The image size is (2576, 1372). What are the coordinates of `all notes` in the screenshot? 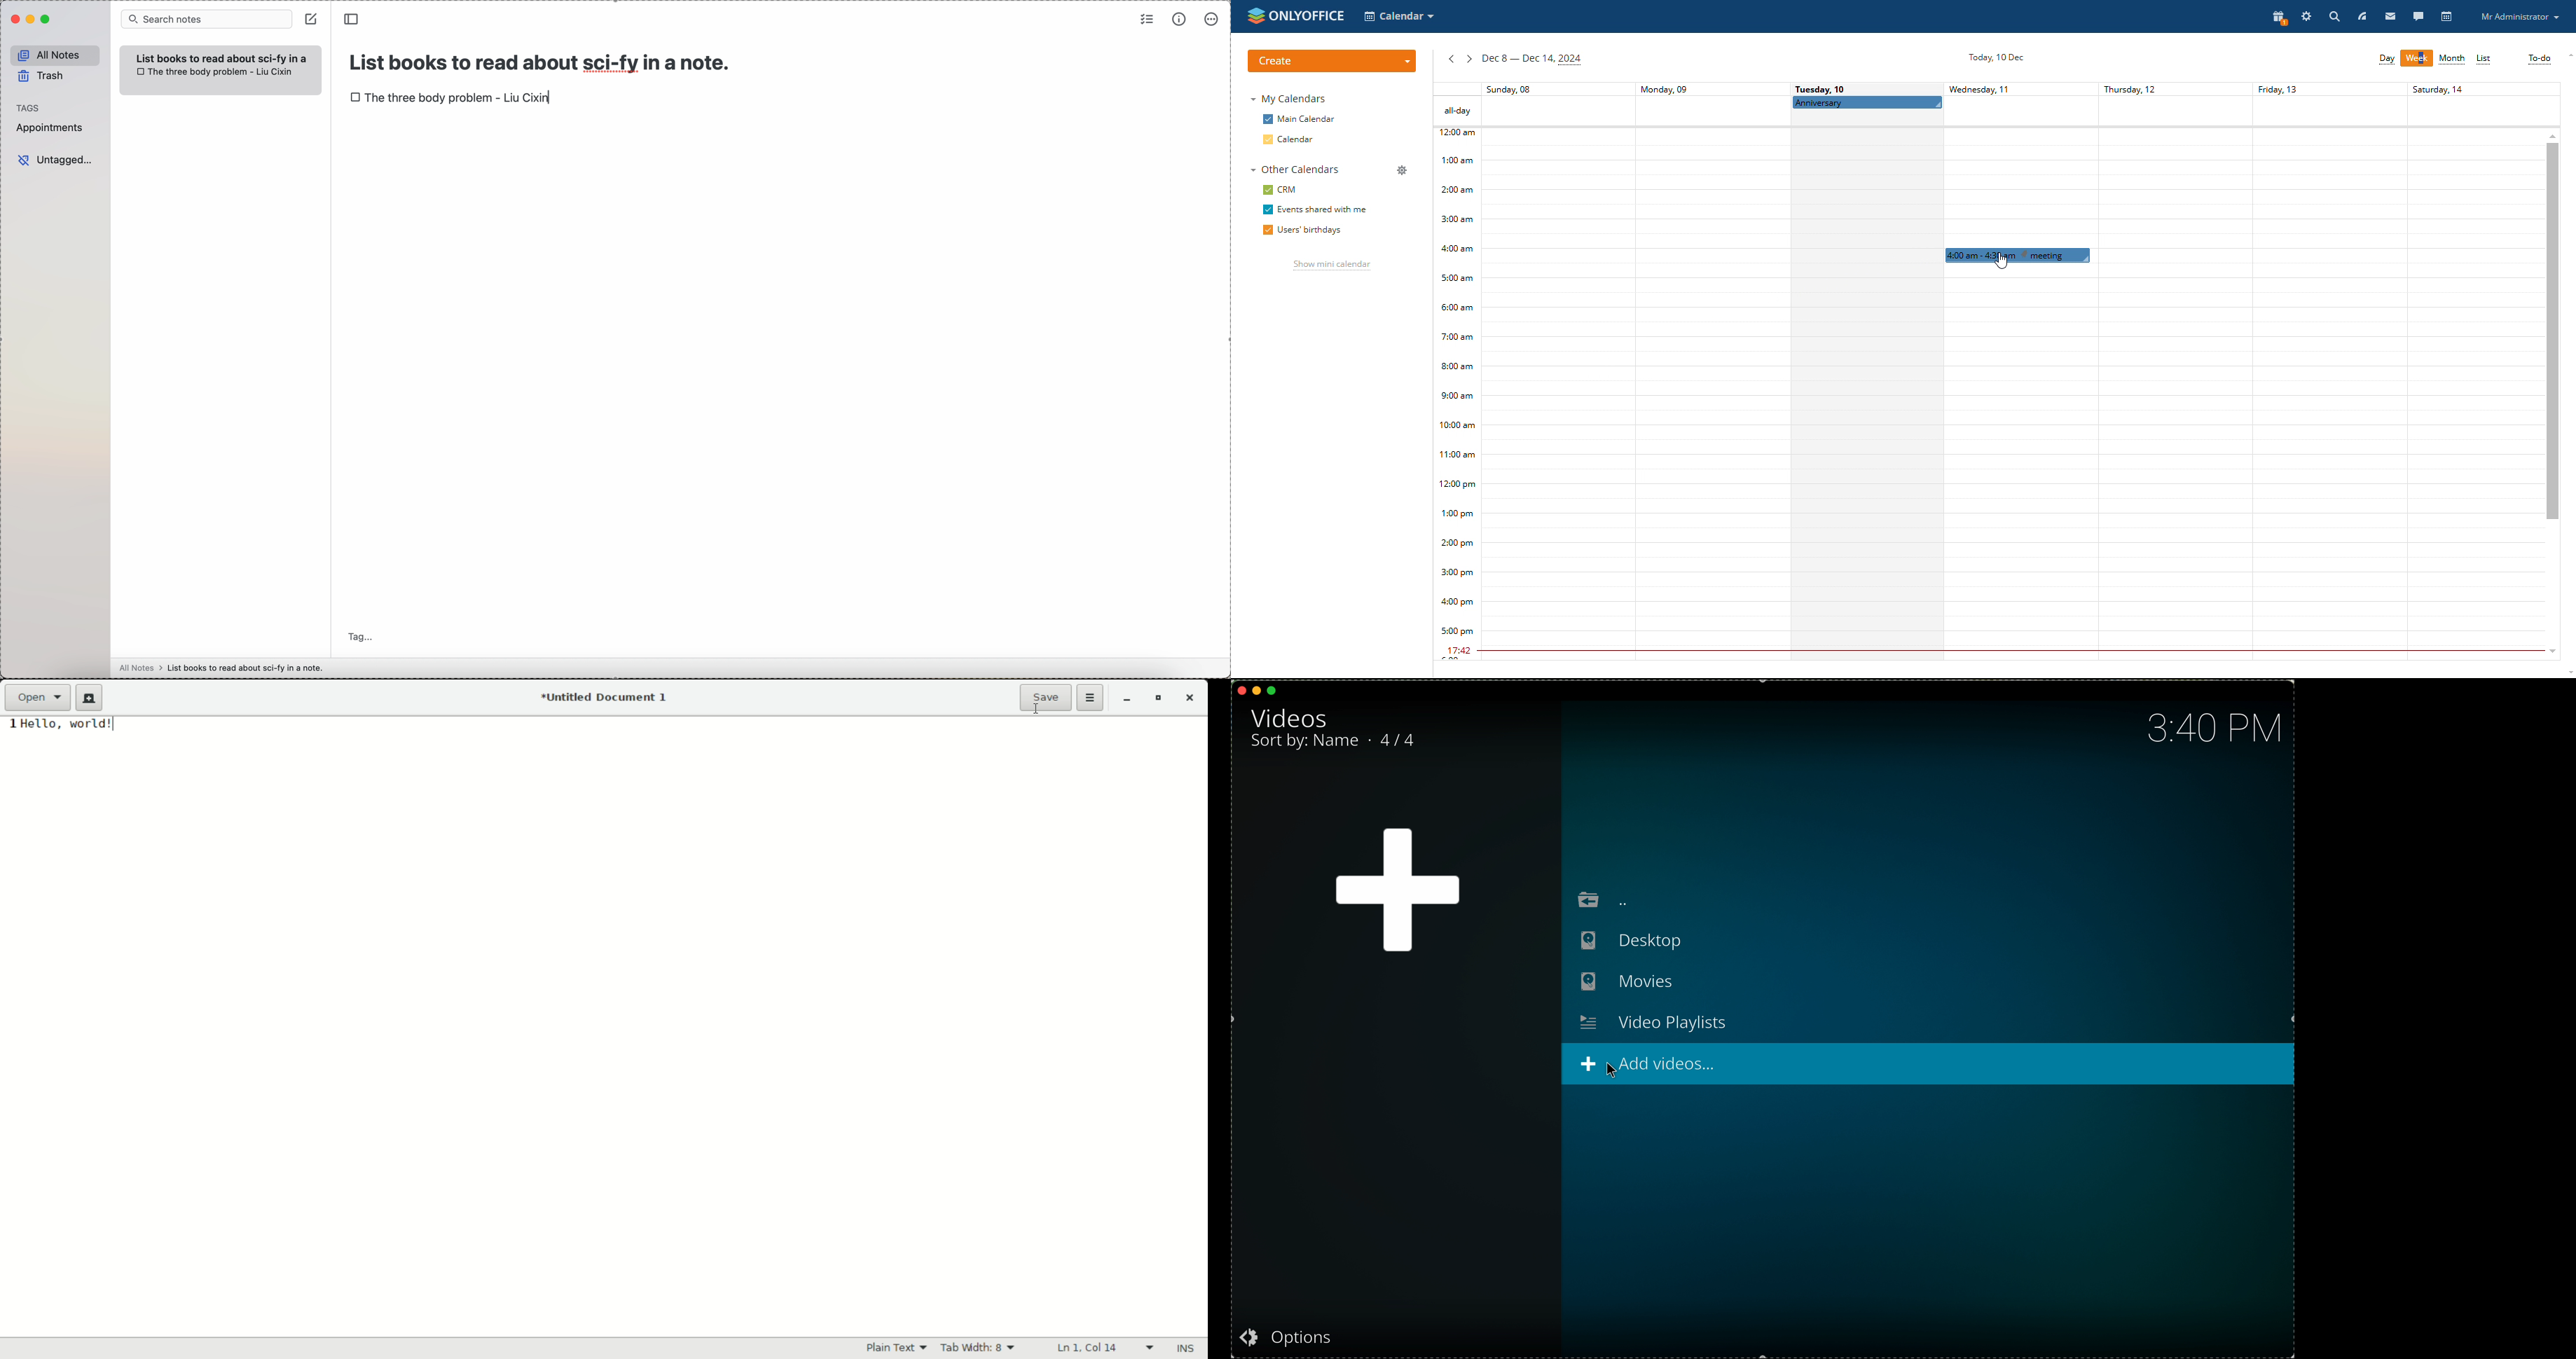 It's located at (52, 54).